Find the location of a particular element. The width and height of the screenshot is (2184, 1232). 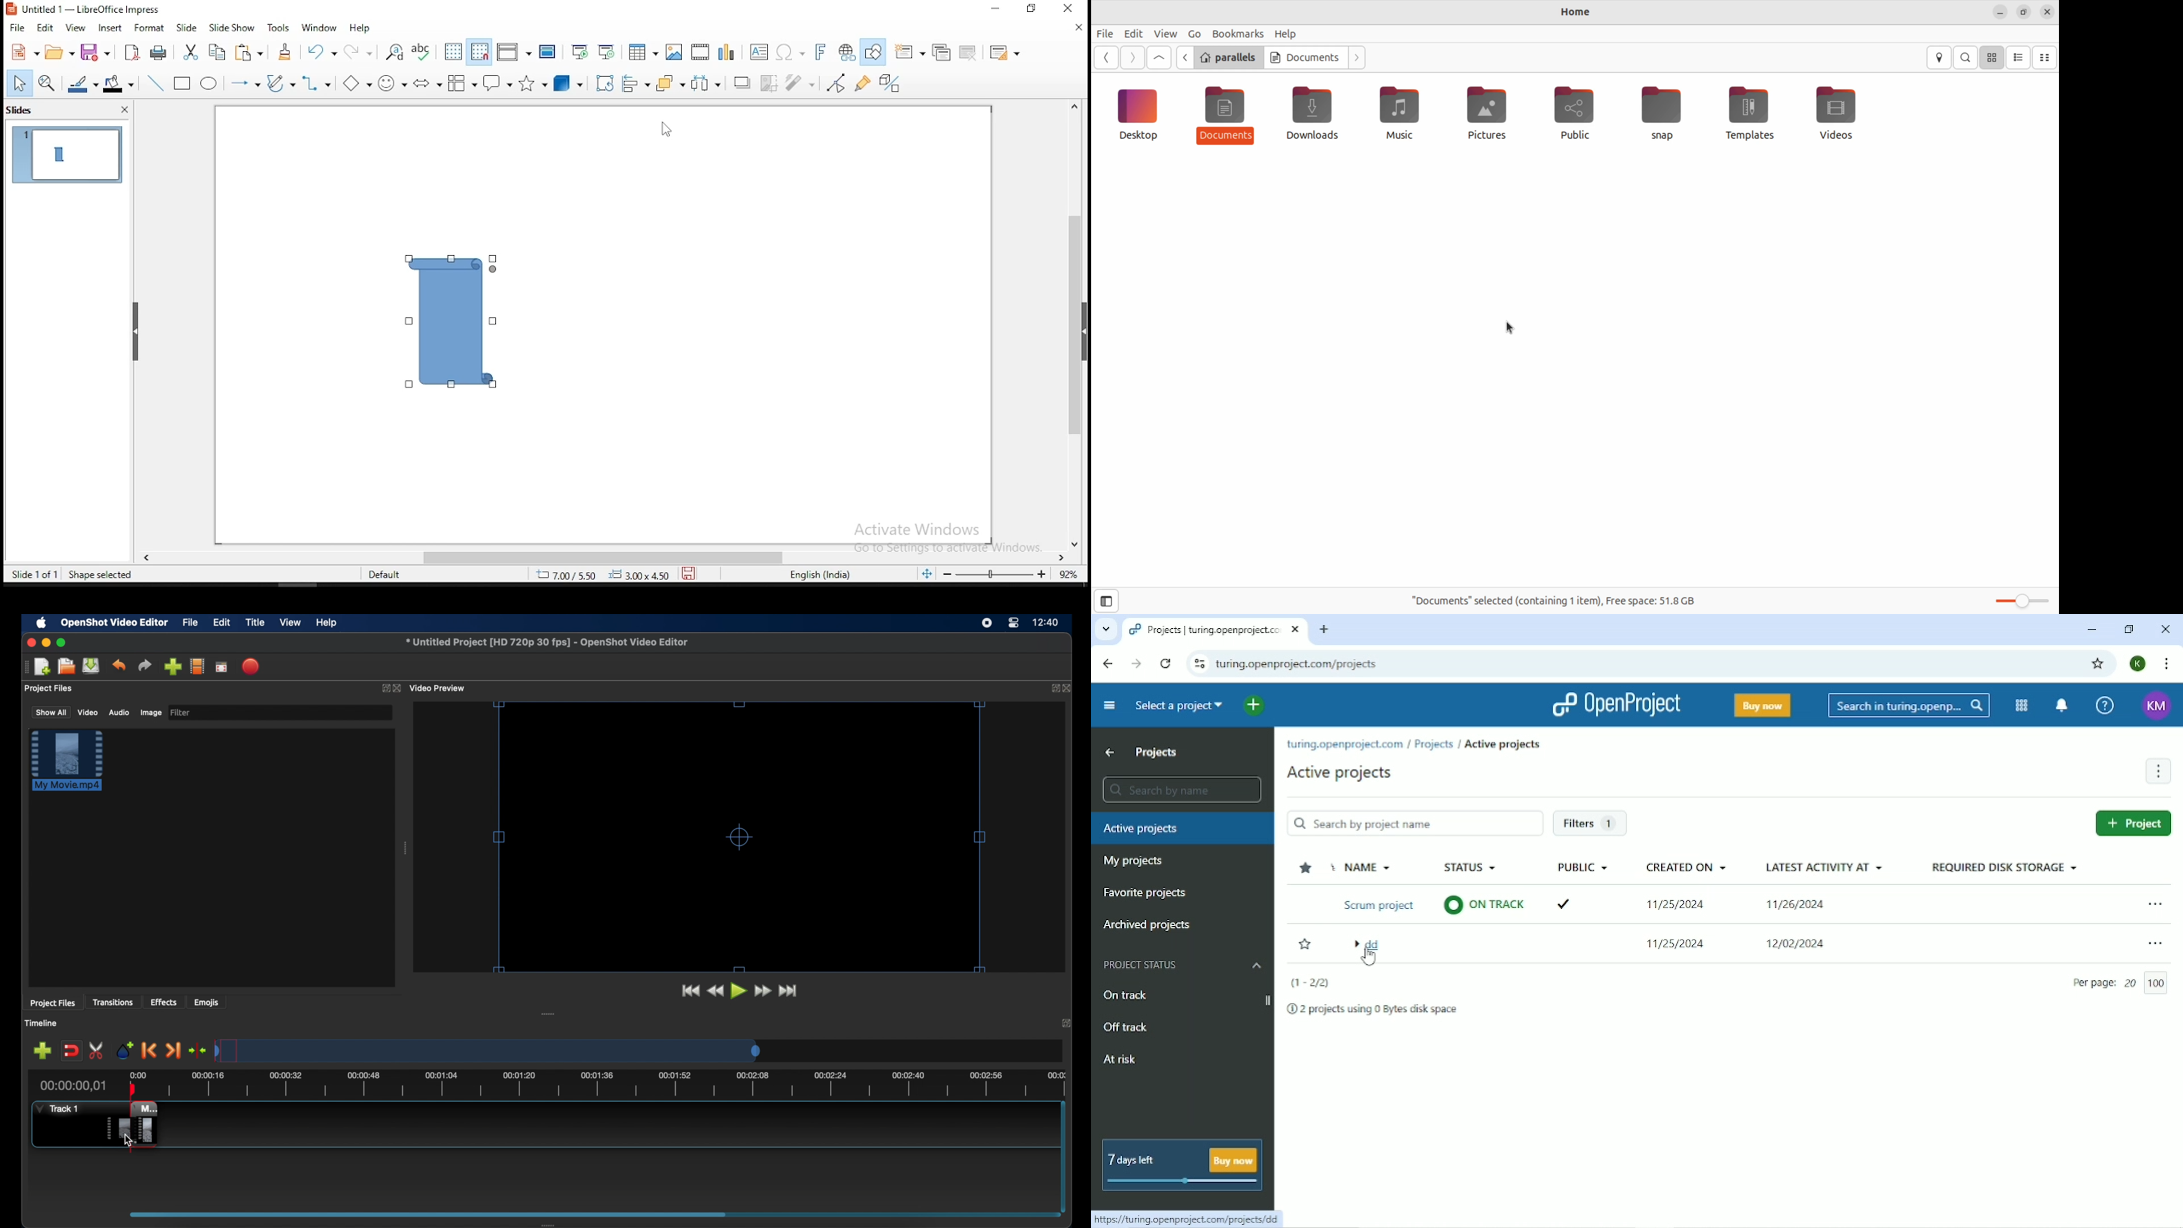

connectors is located at coordinates (320, 83).